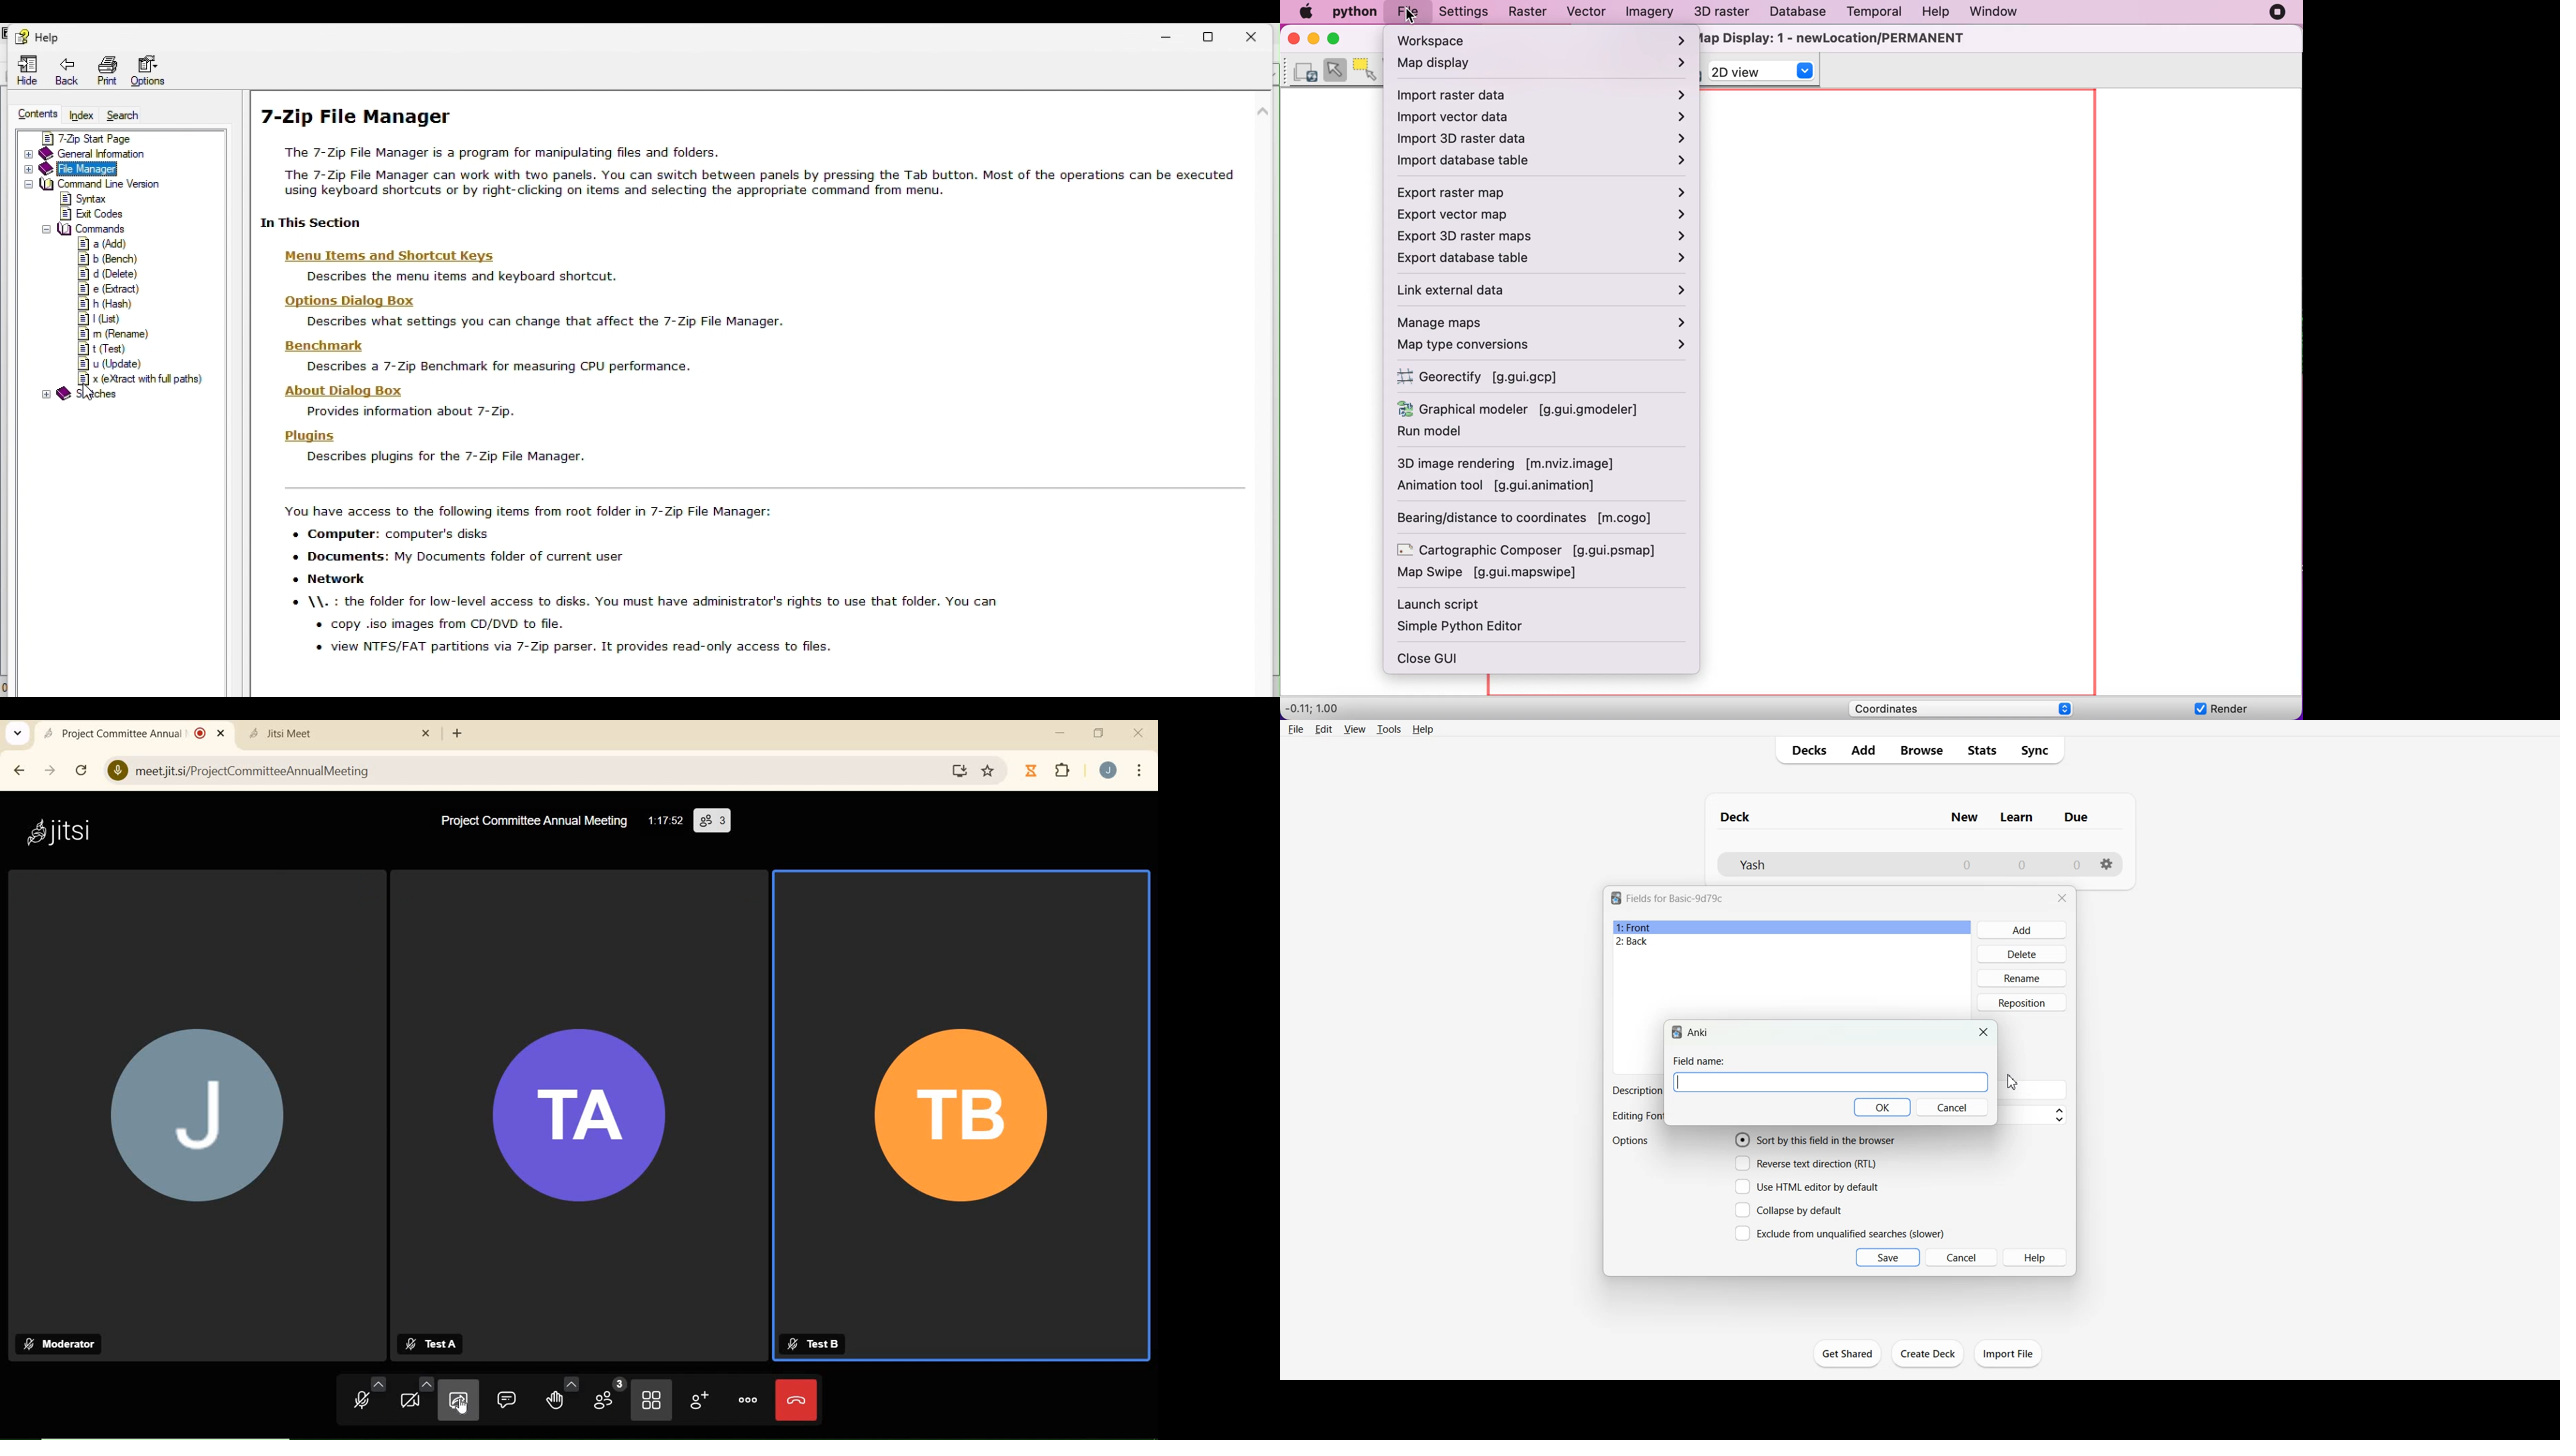 The height and width of the screenshot is (1456, 2576). What do you see at coordinates (153, 73) in the screenshot?
I see `Options` at bounding box center [153, 73].